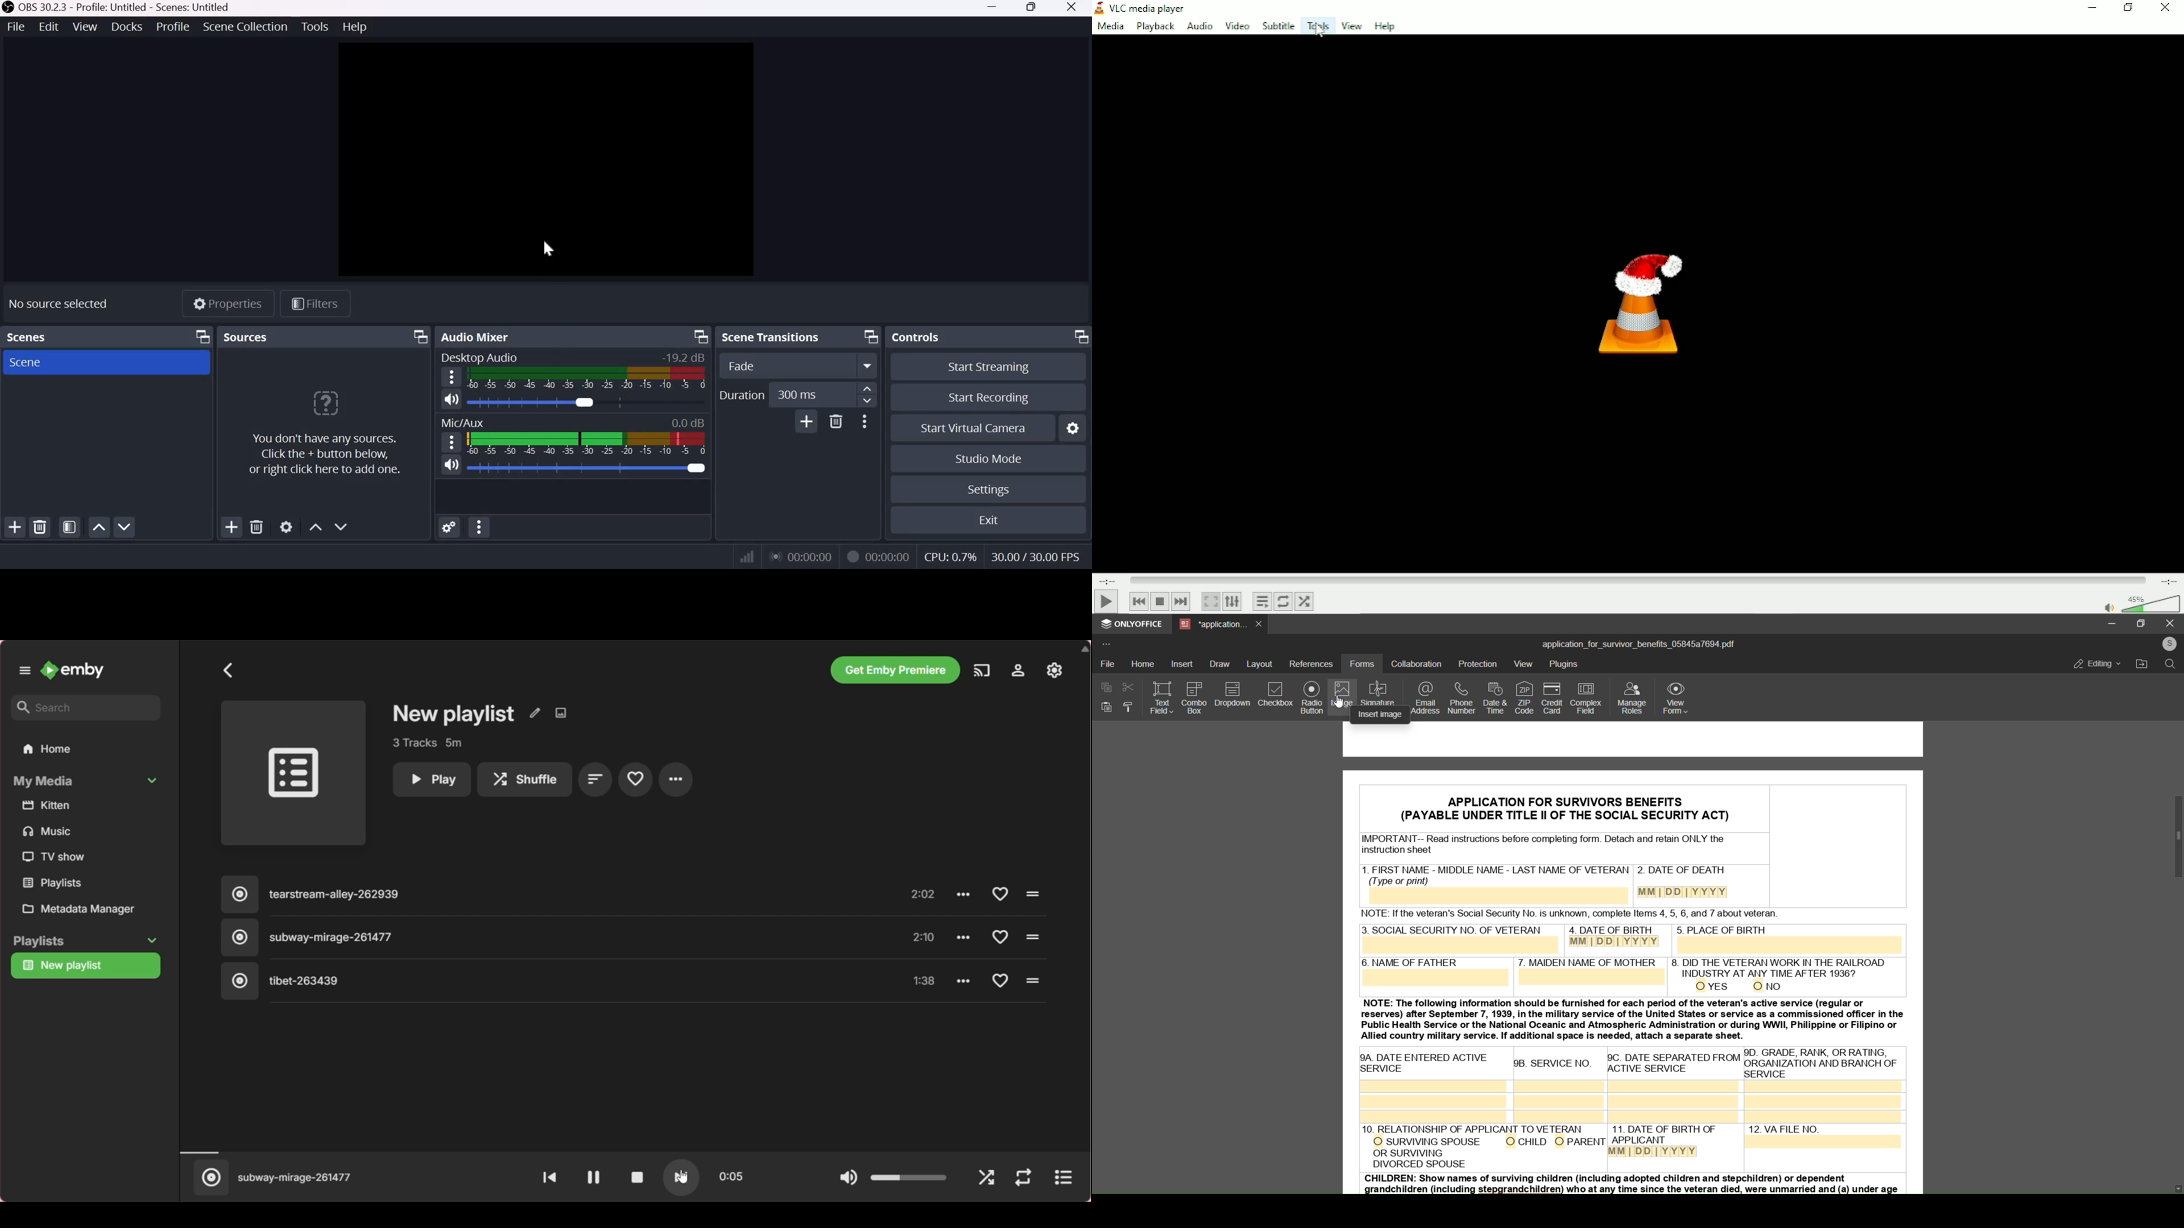 The image size is (2184, 1232). What do you see at coordinates (355, 27) in the screenshot?
I see `Help` at bounding box center [355, 27].